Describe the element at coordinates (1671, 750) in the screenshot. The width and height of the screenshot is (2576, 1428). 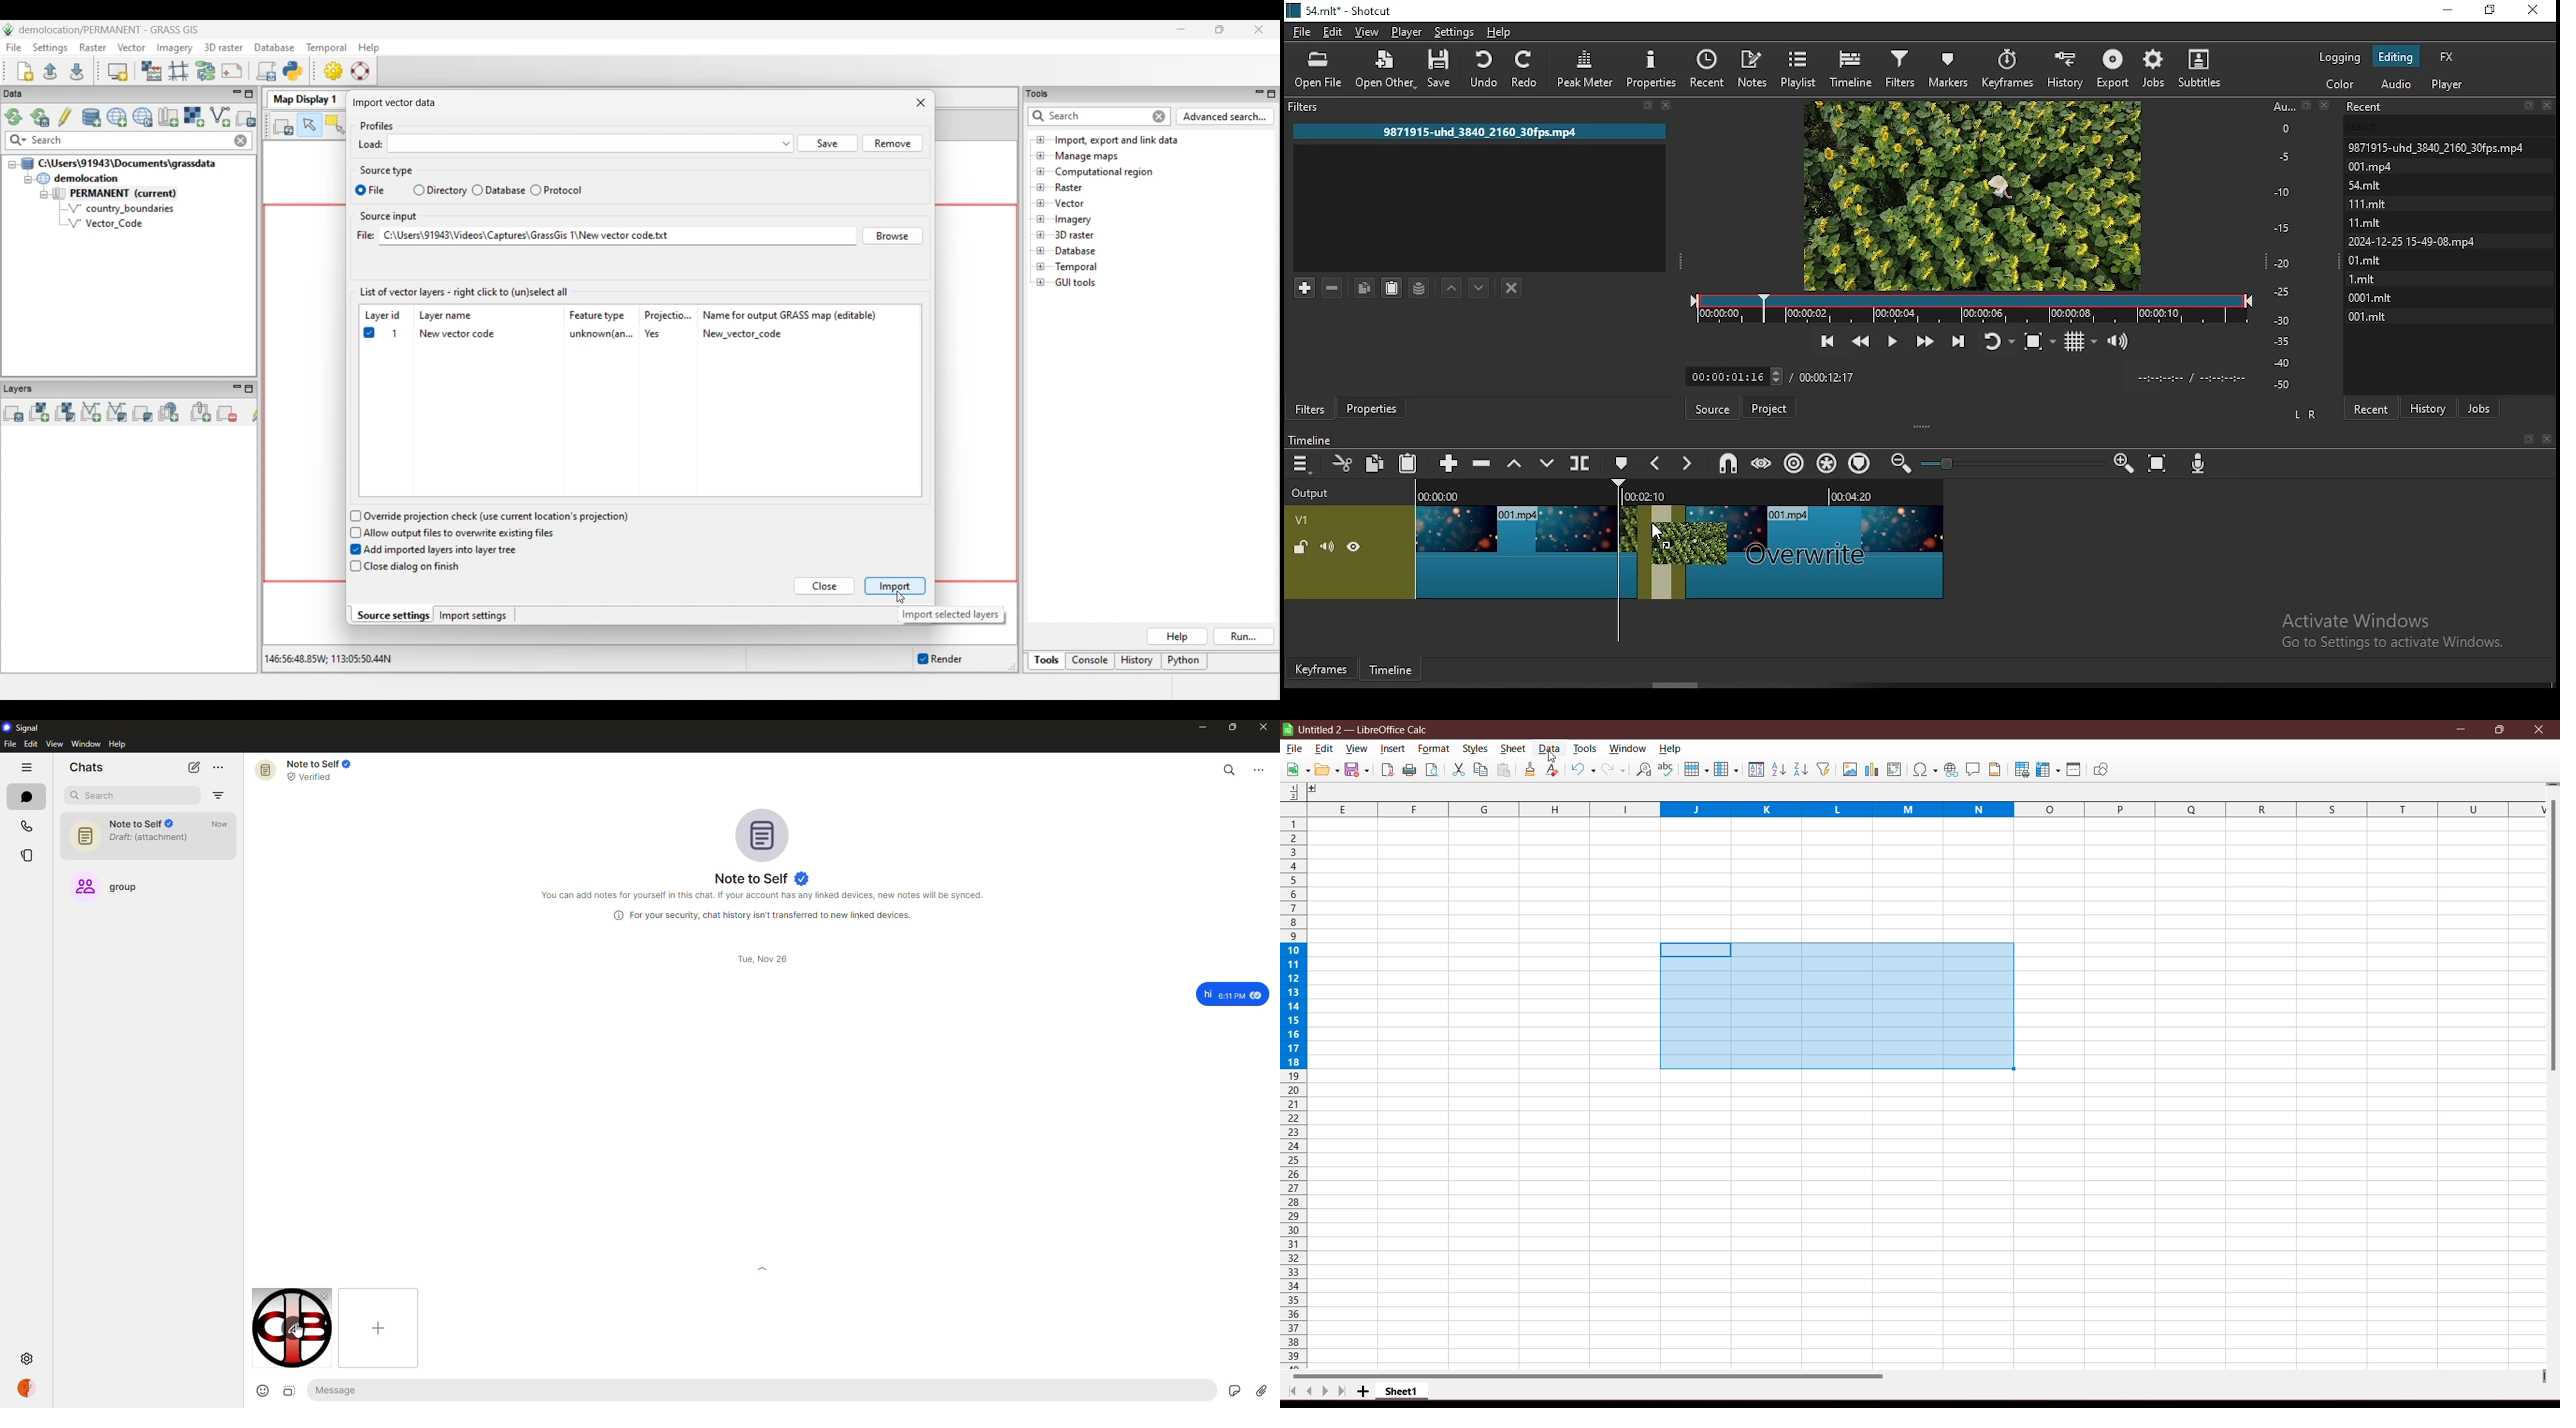
I see `Help` at that location.